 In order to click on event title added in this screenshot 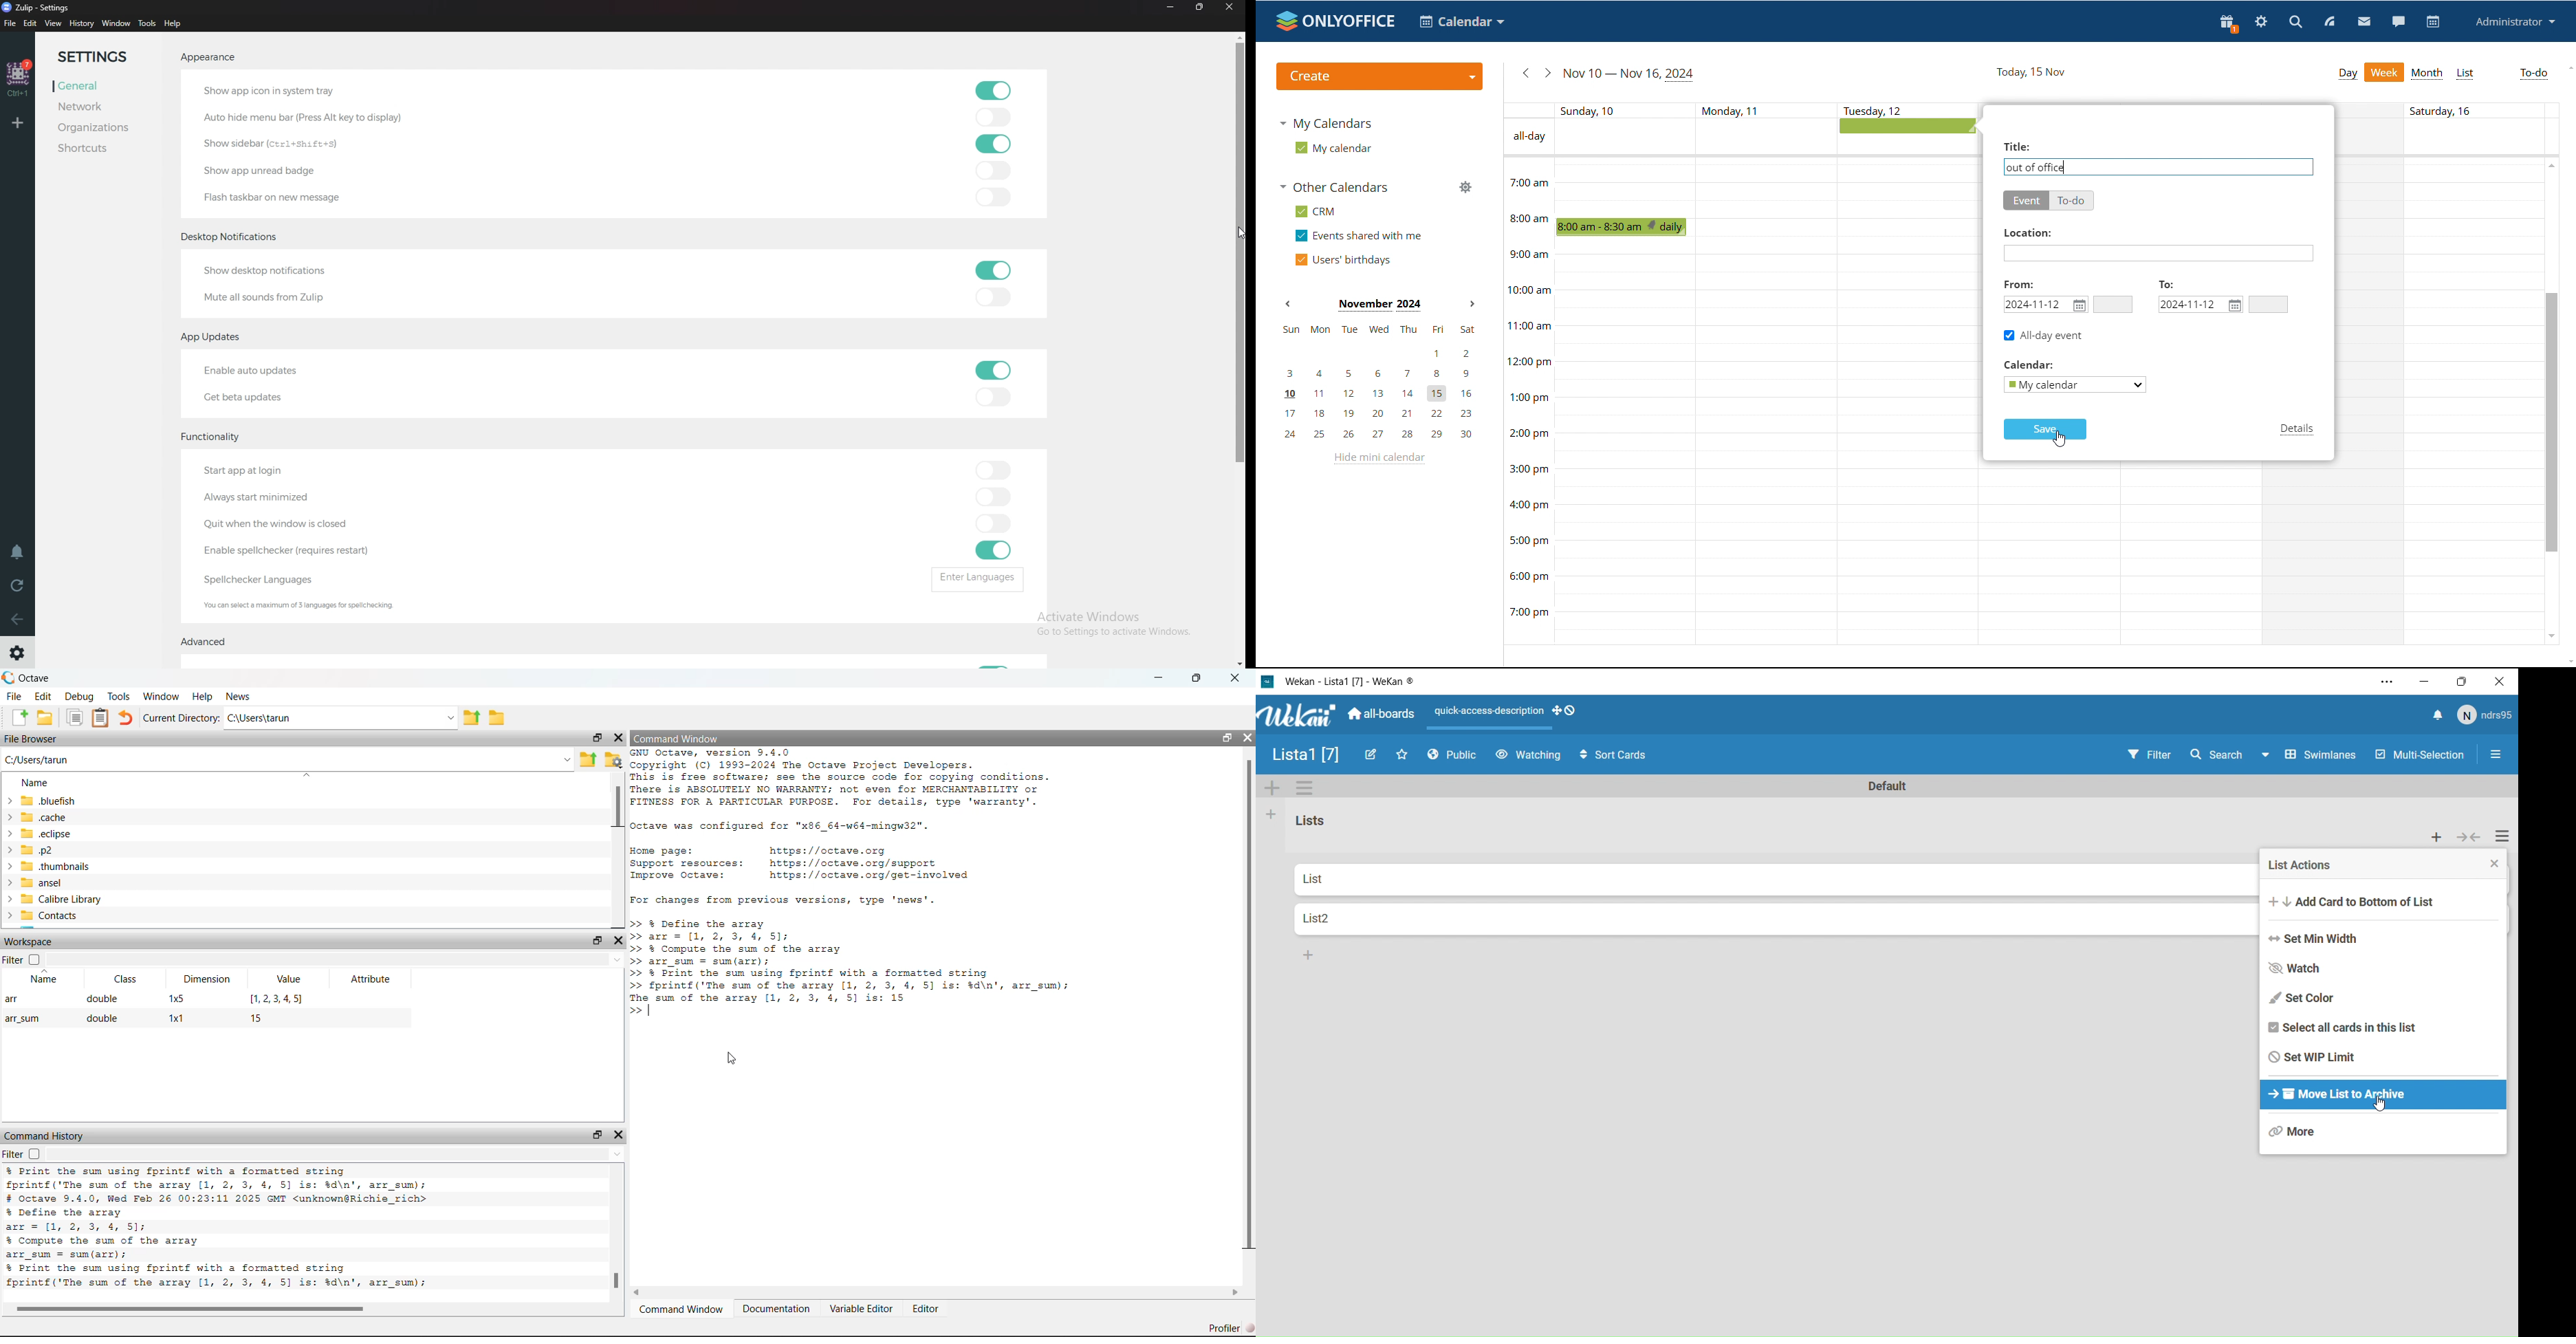, I will do `click(2037, 167)`.